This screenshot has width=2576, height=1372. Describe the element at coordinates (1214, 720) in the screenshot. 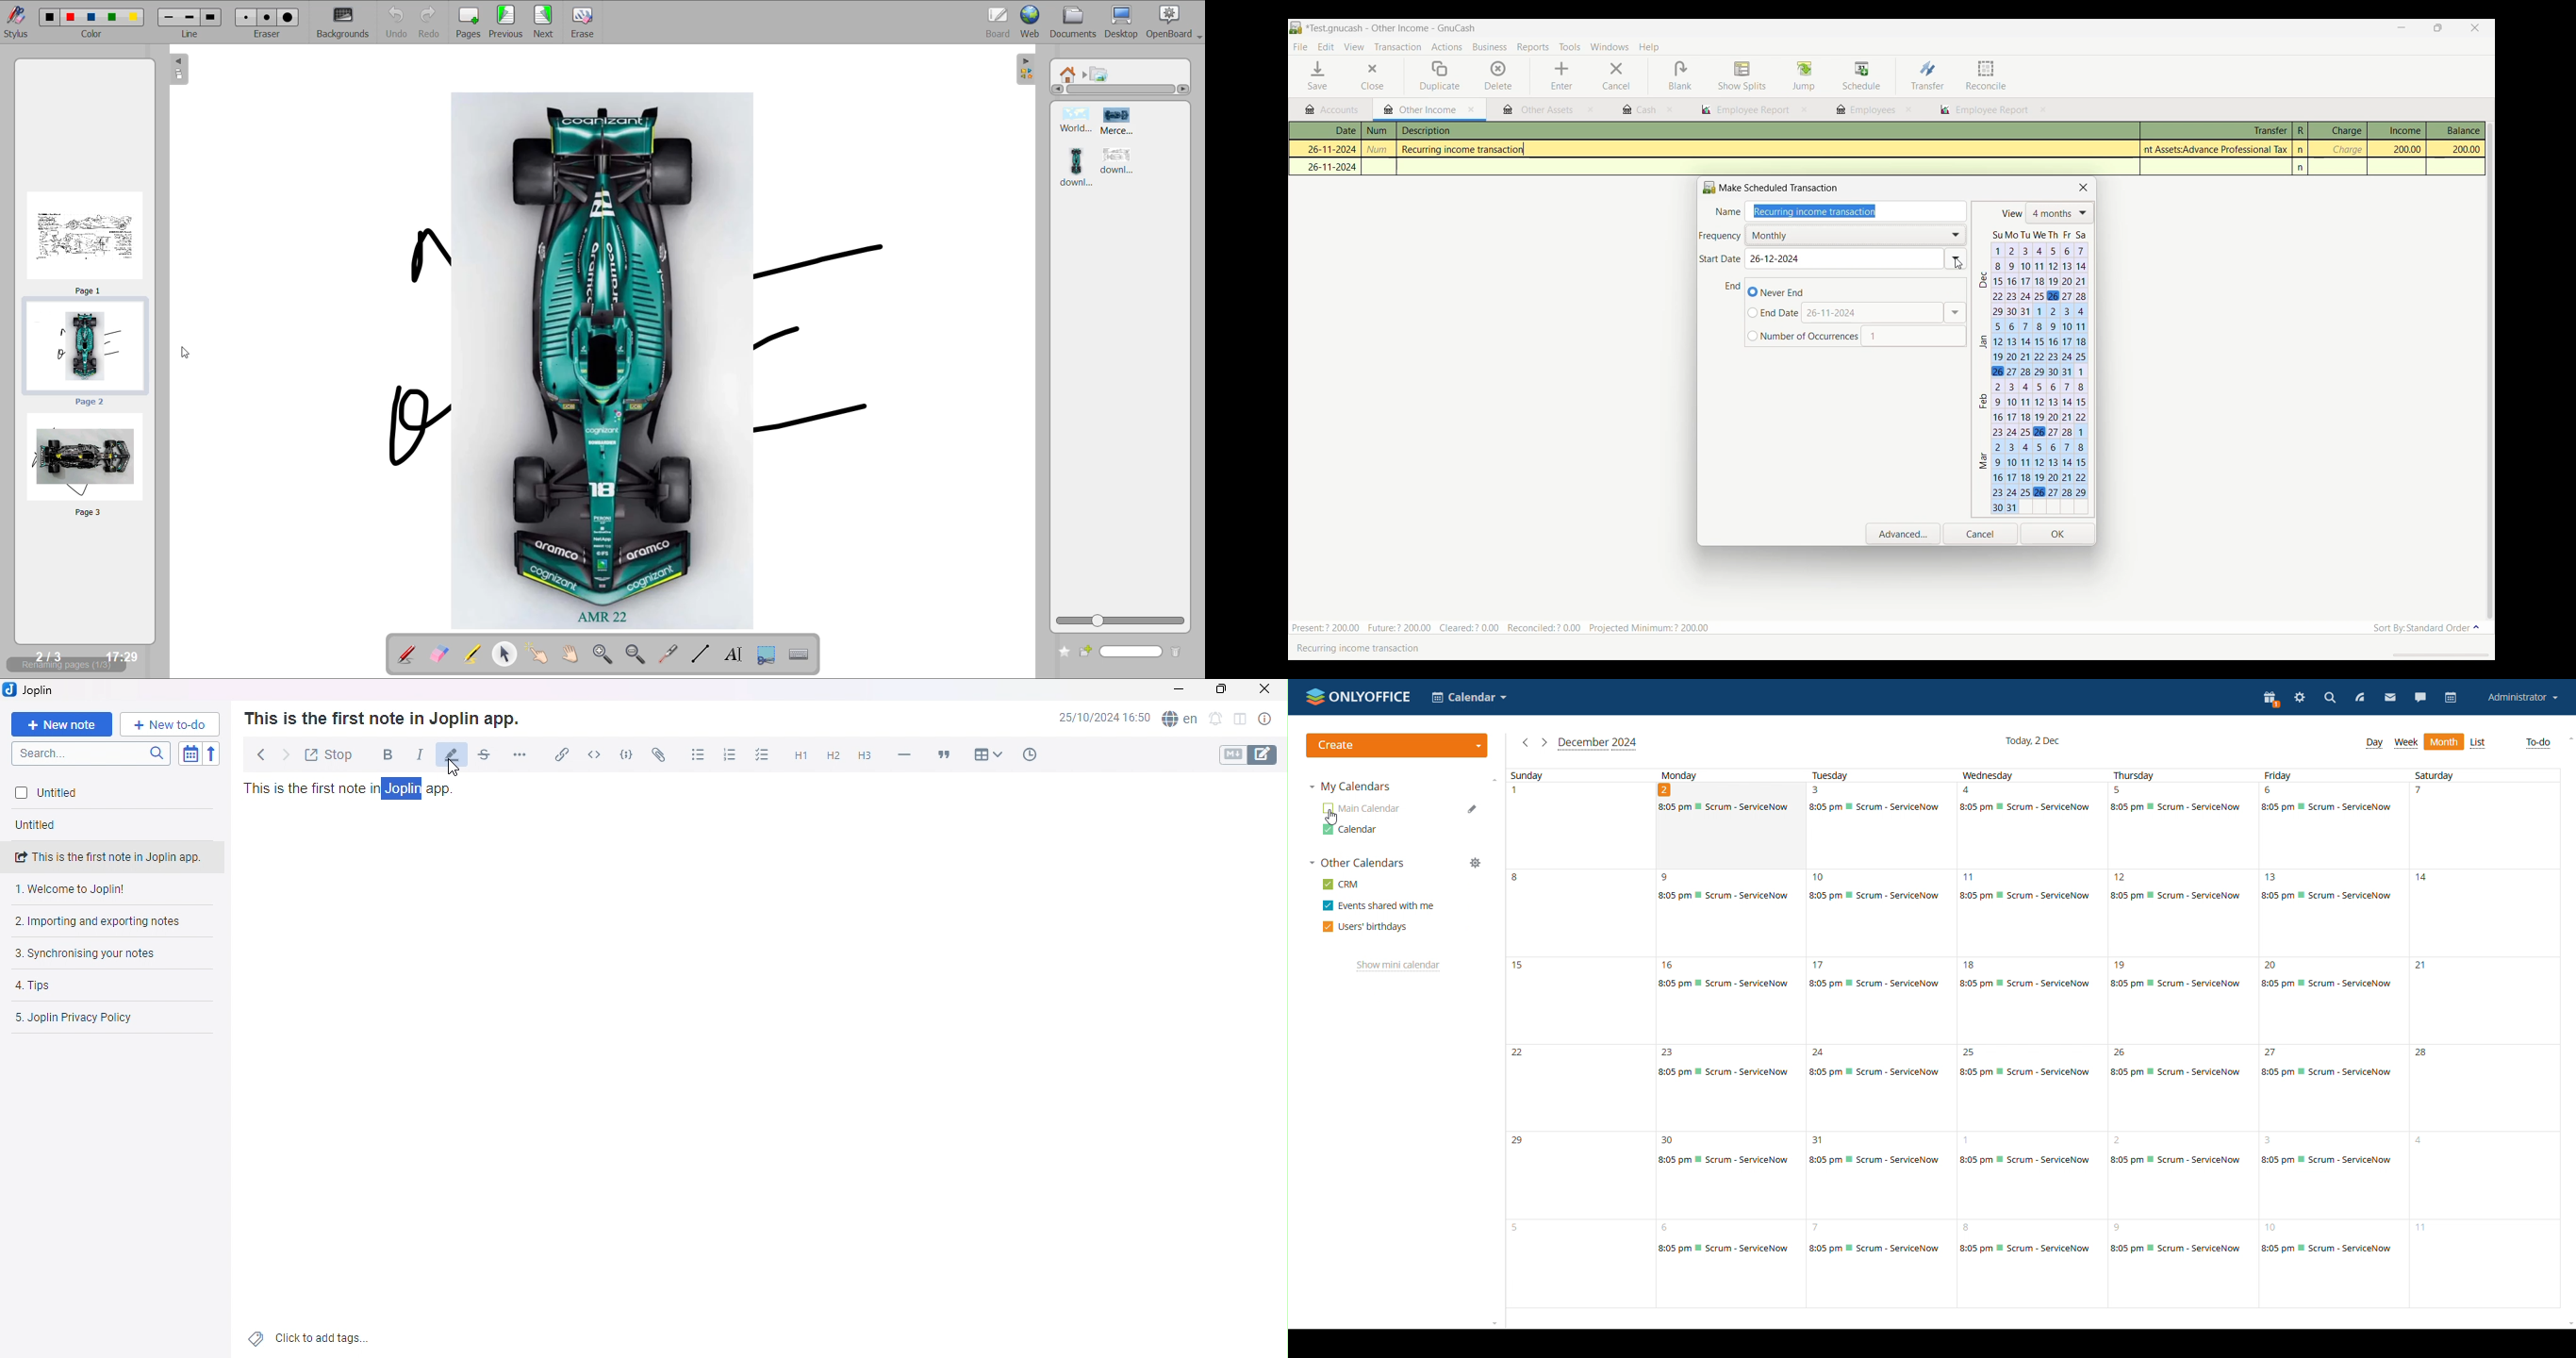

I see `Set ab alarm` at that location.